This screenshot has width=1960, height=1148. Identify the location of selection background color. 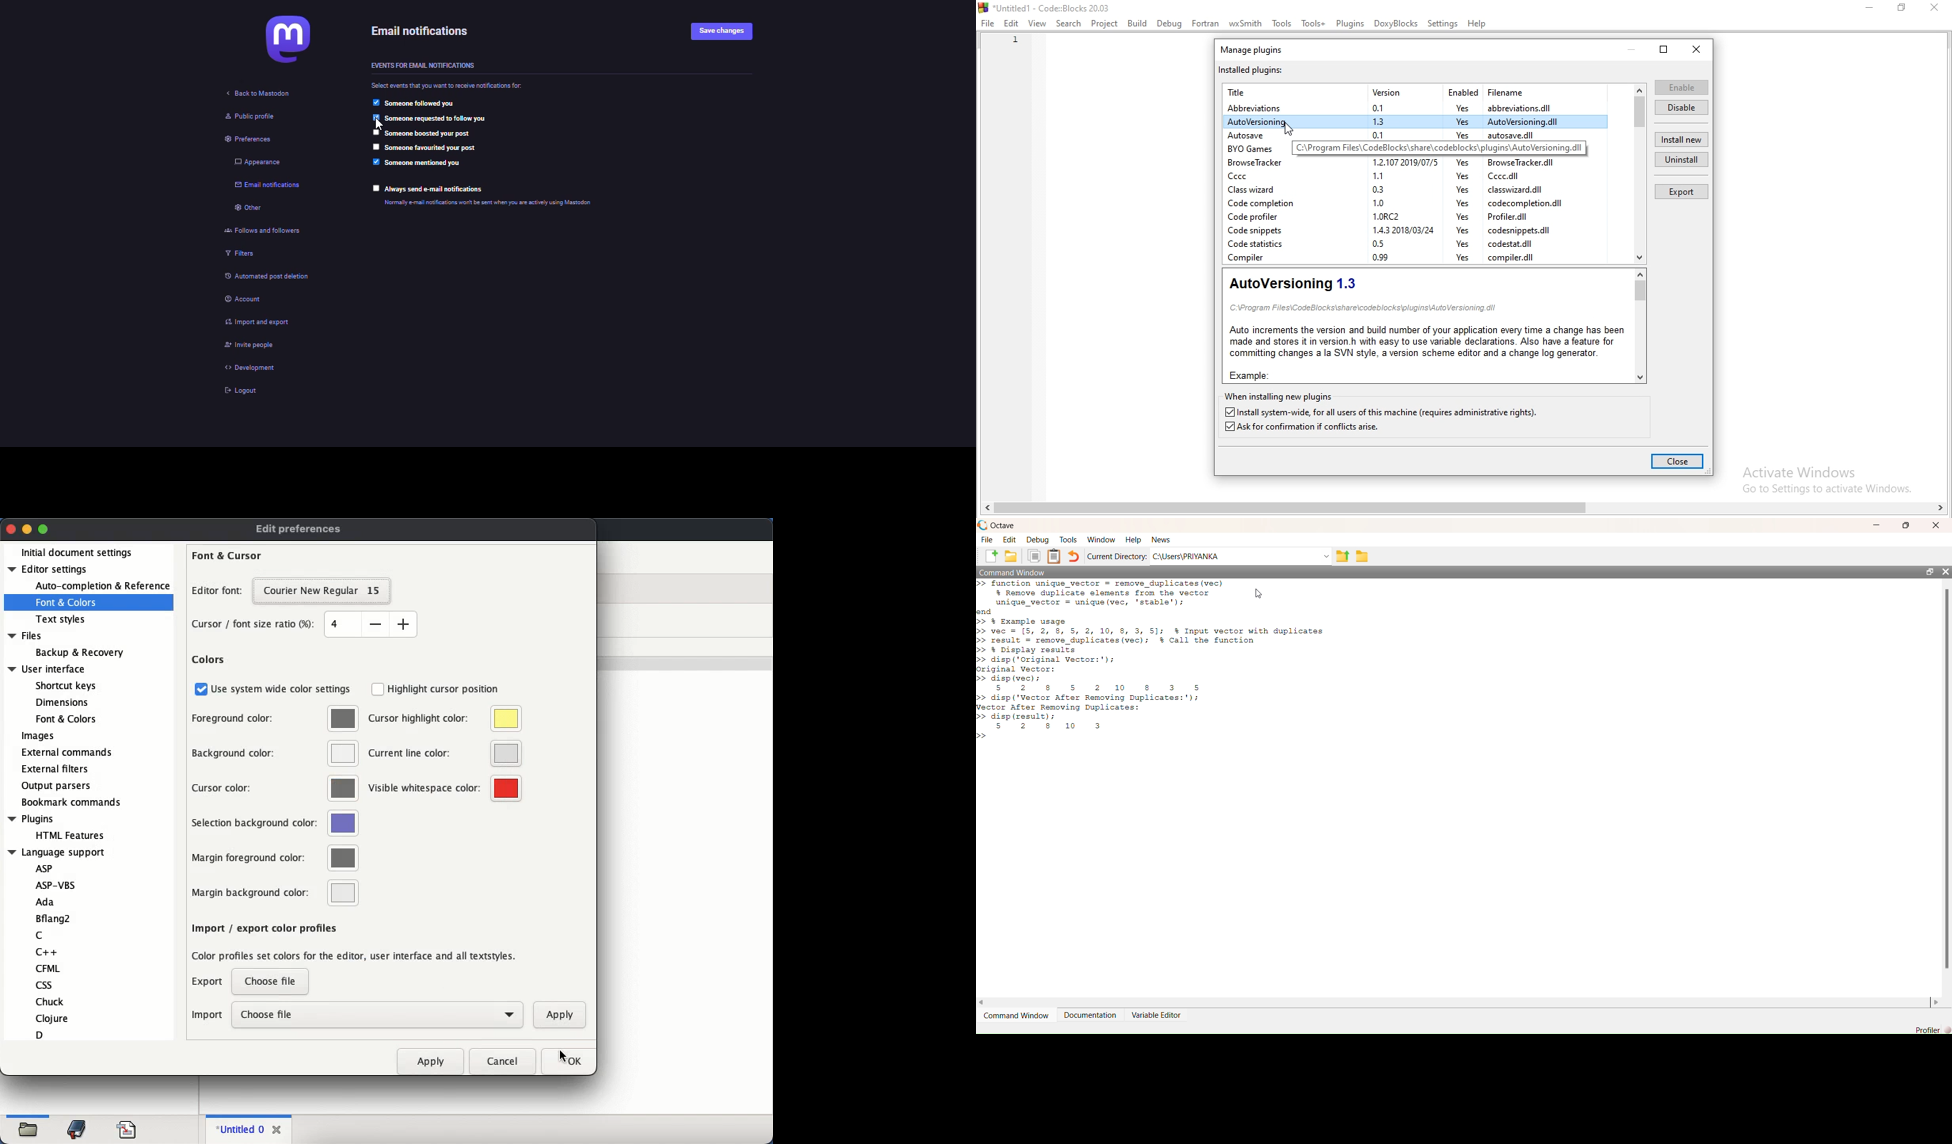
(273, 823).